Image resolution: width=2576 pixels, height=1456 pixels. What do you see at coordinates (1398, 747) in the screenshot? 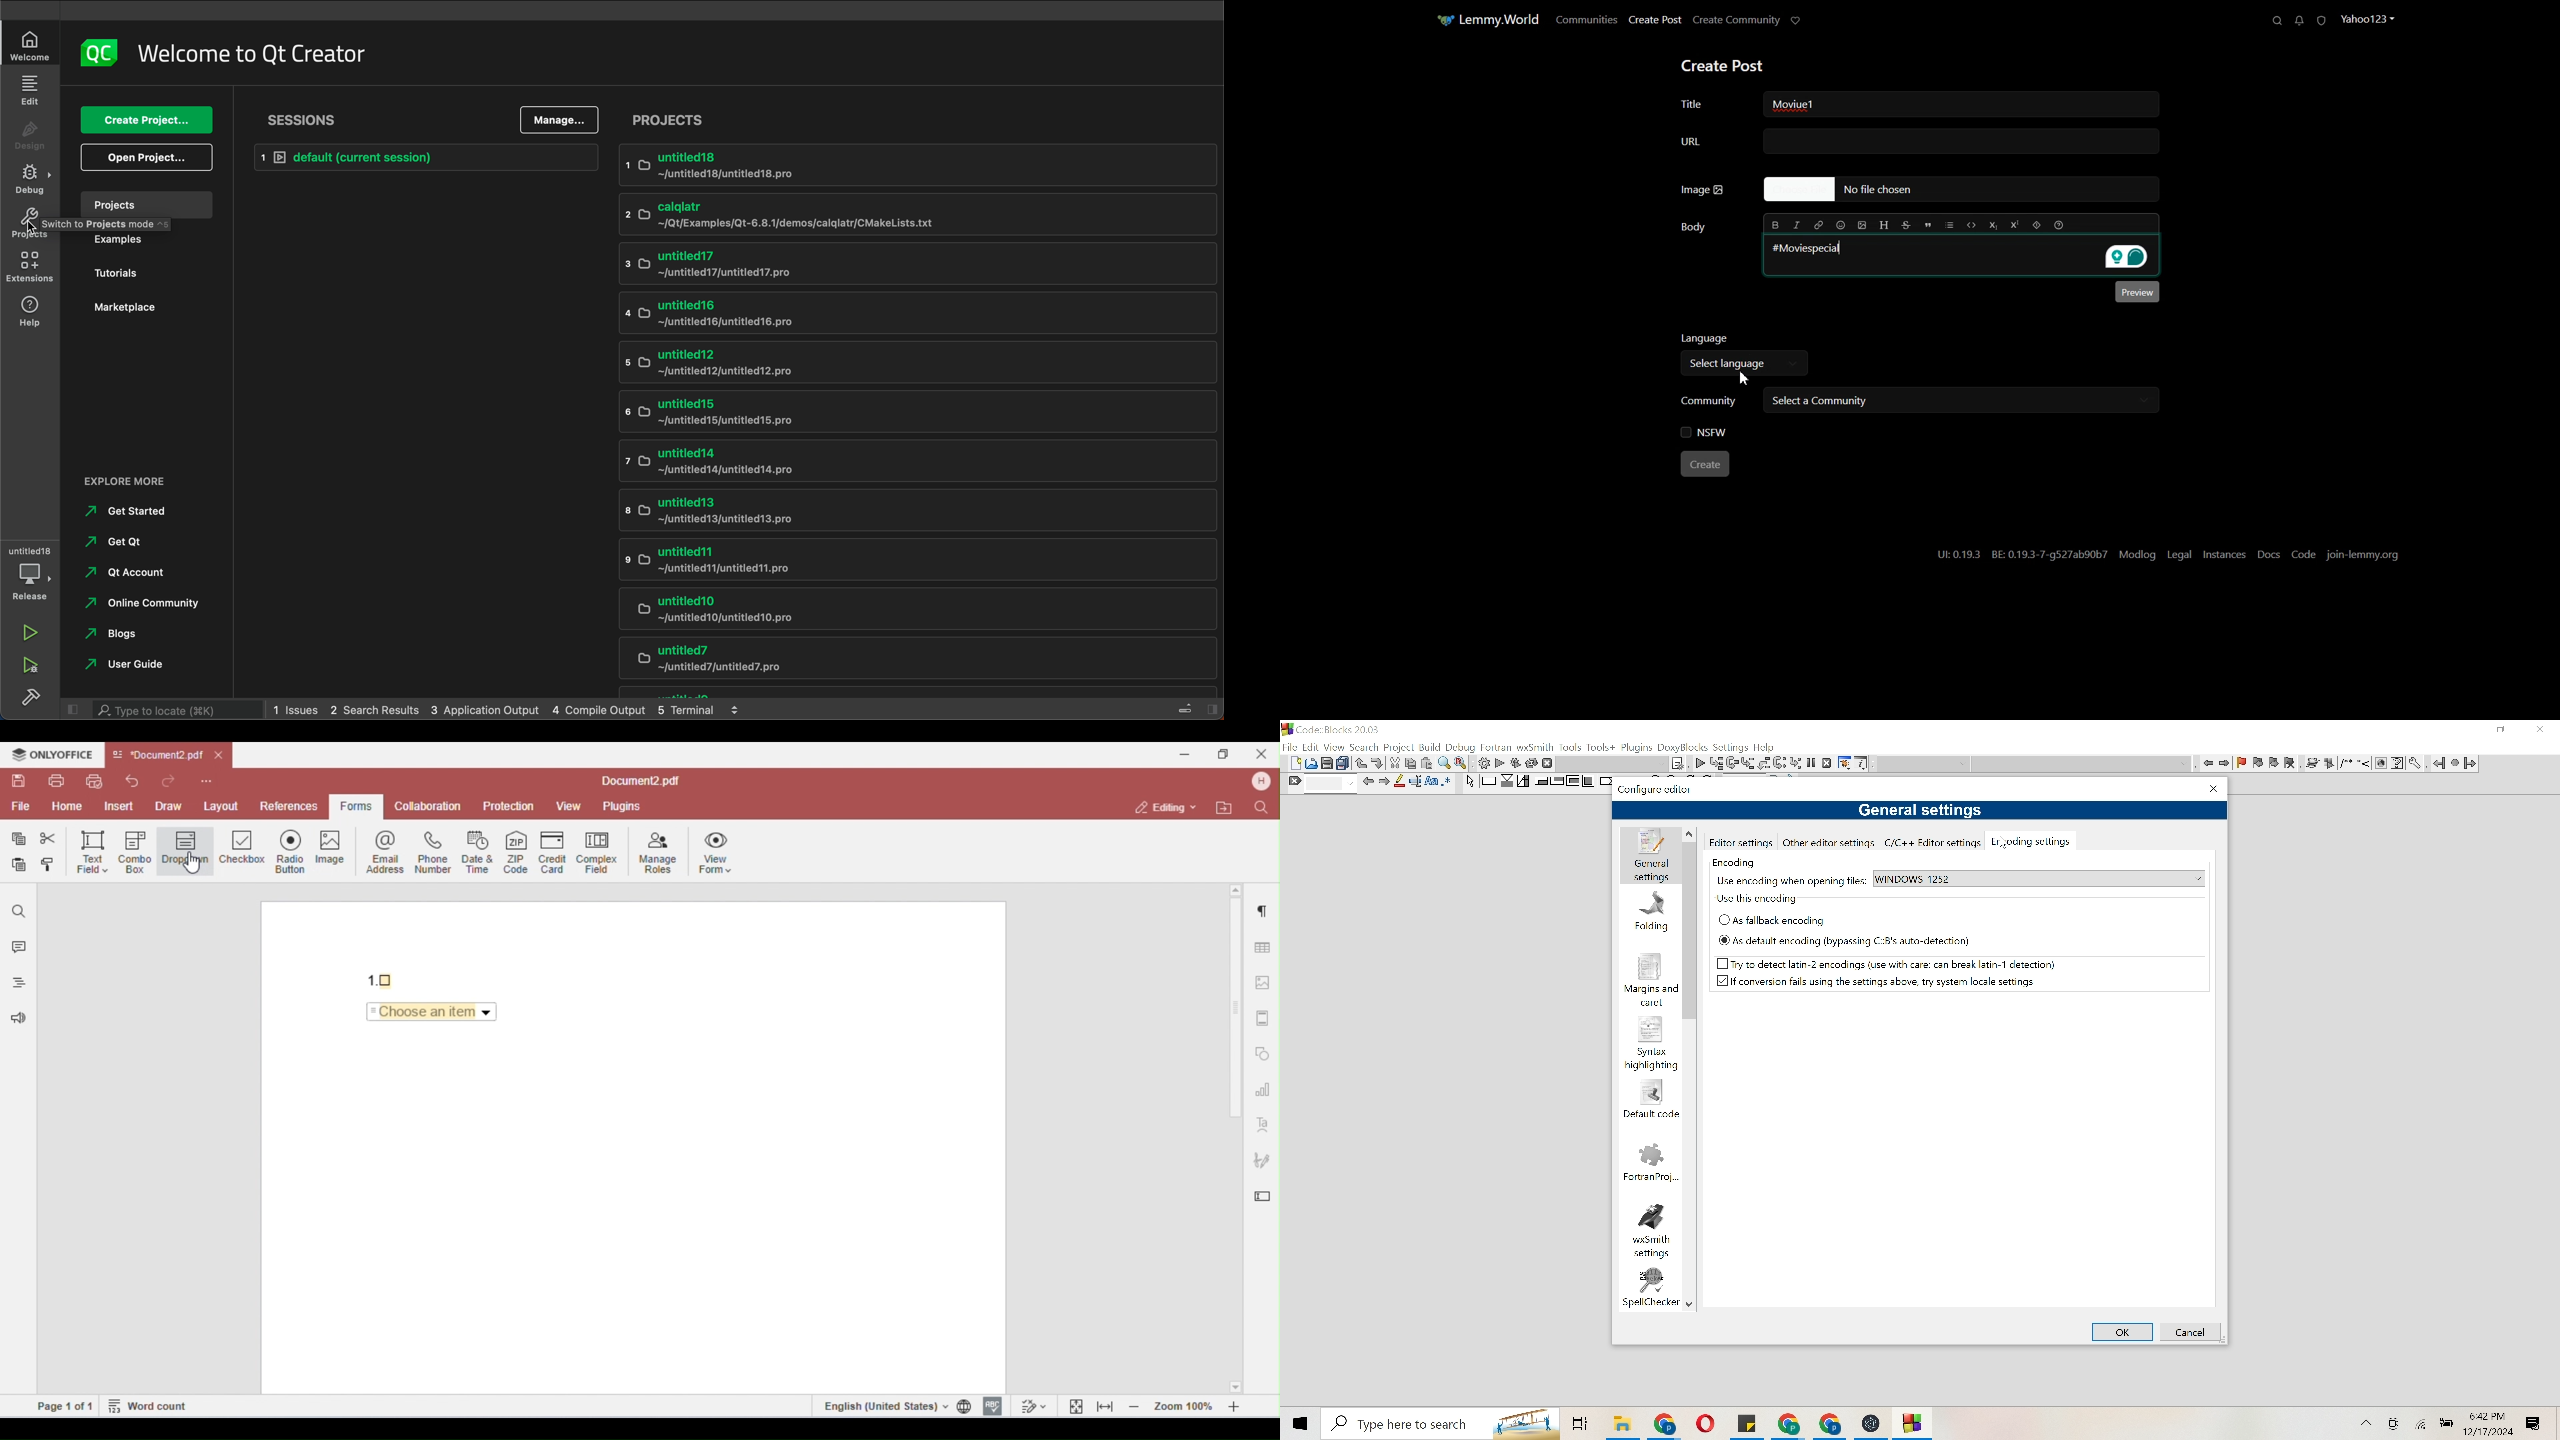
I see `Project` at bounding box center [1398, 747].